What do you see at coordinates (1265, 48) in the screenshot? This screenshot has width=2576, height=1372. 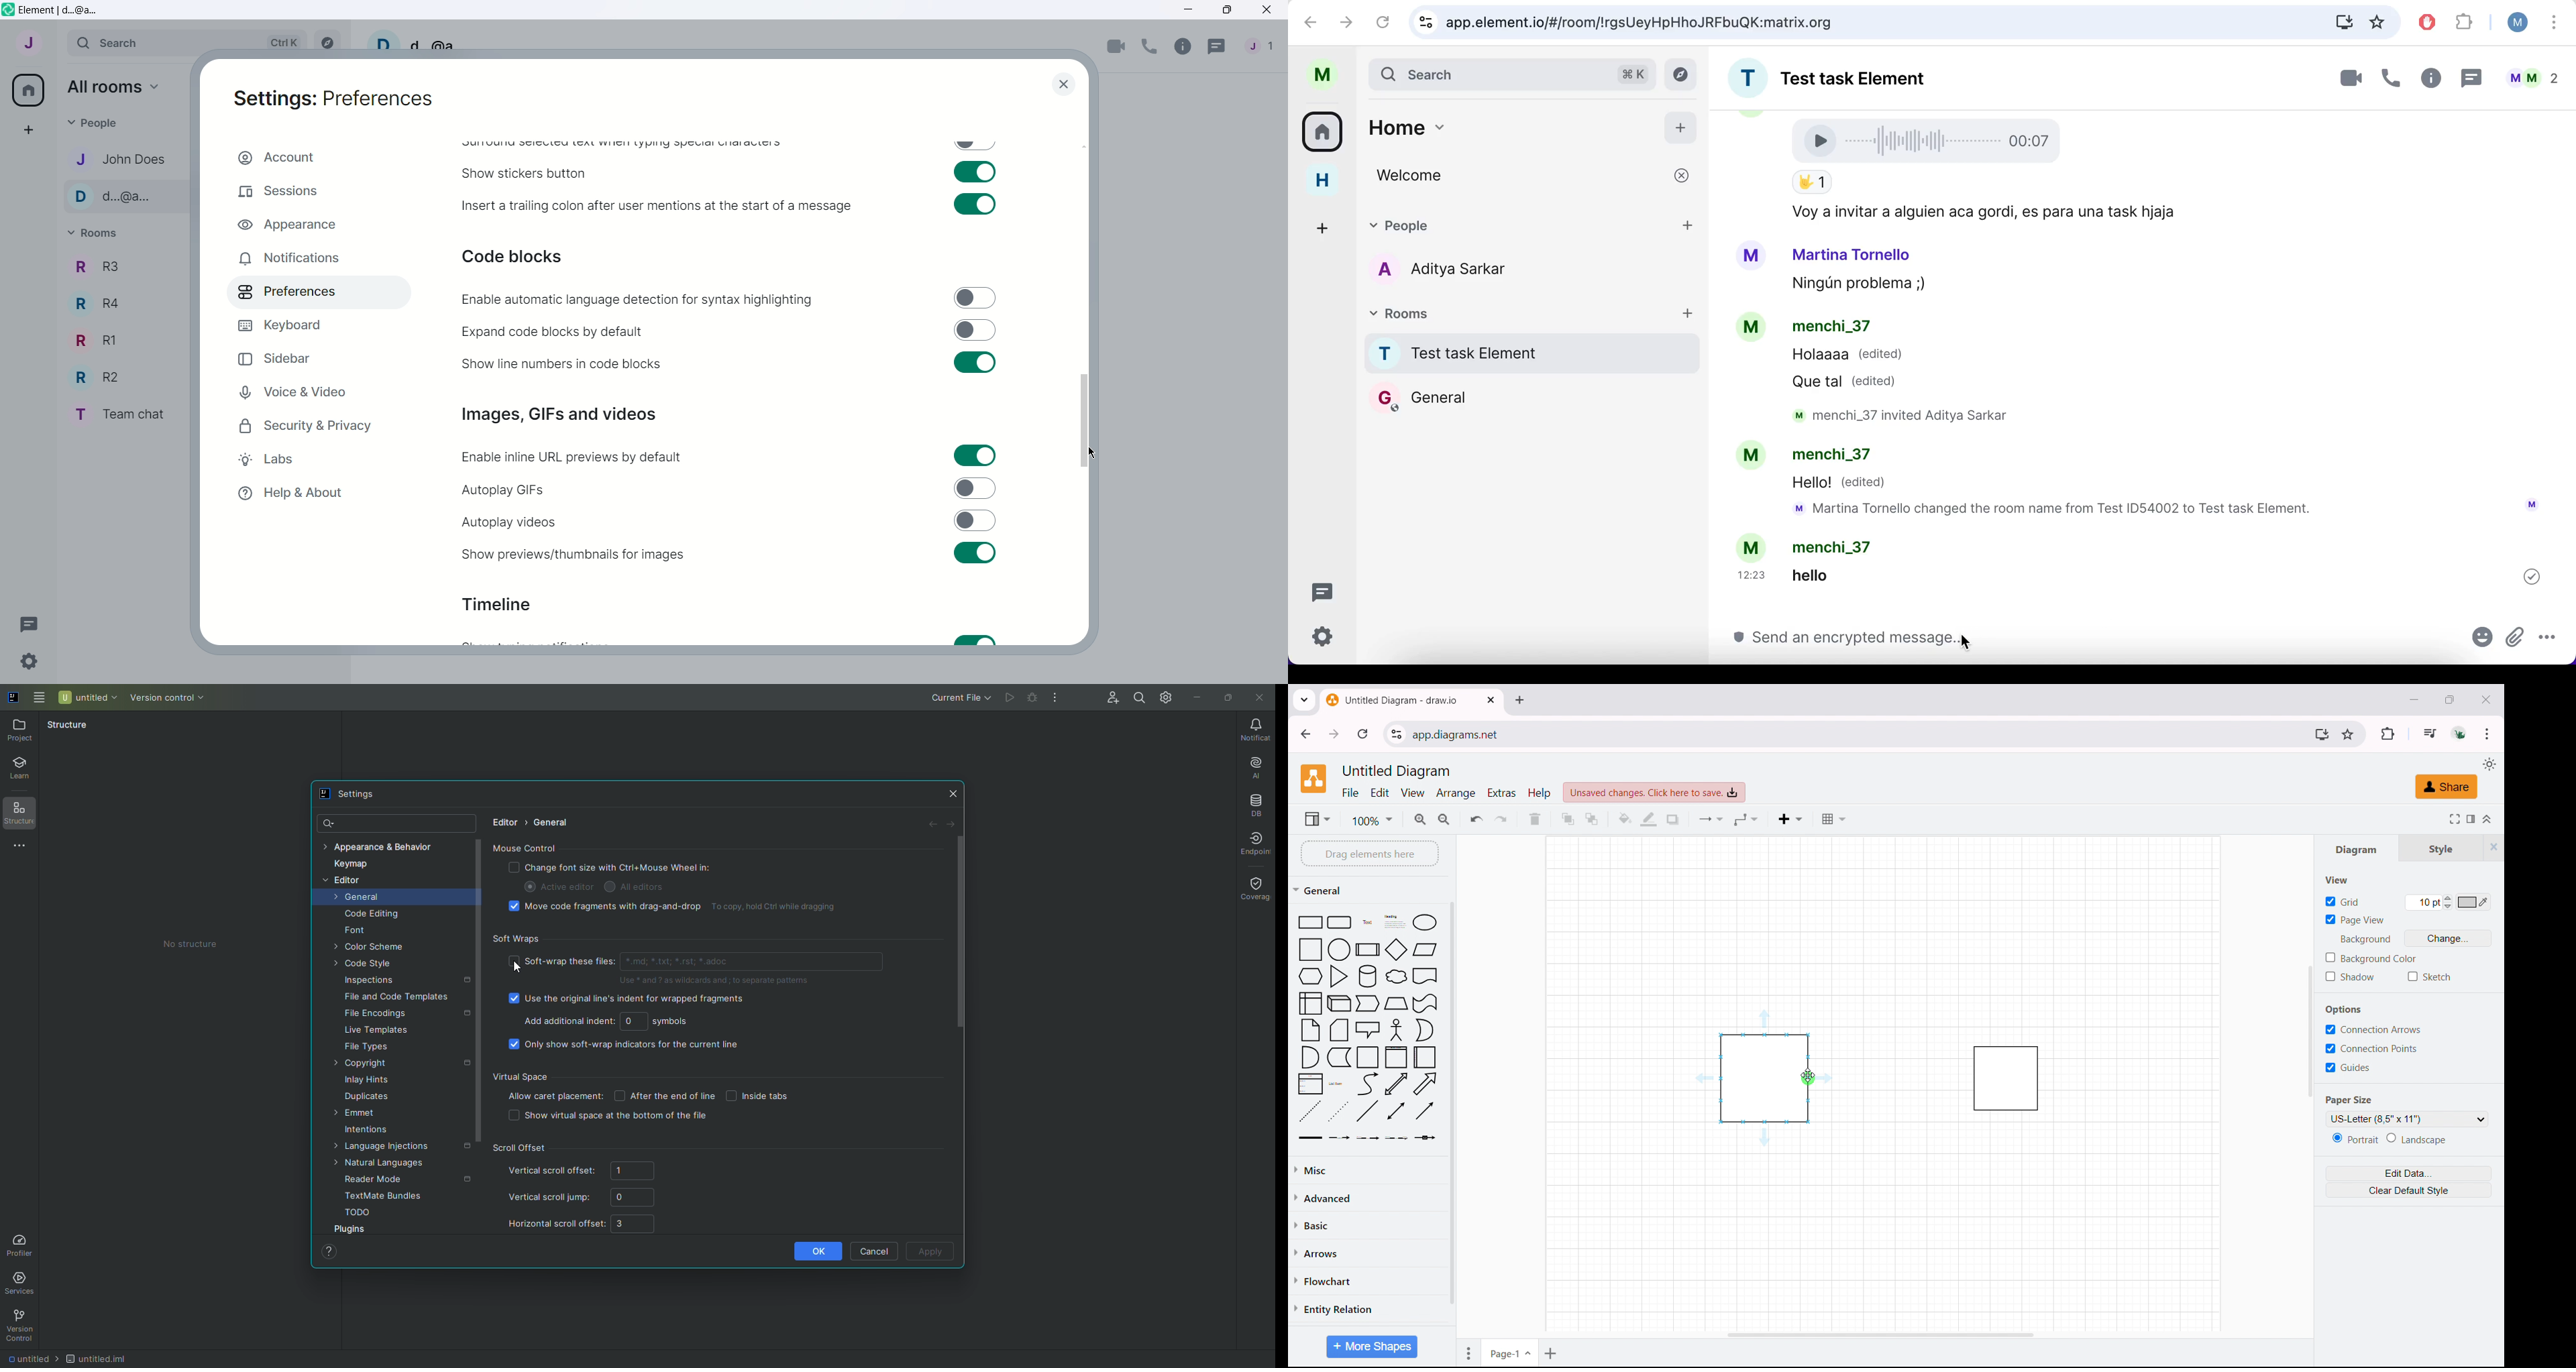 I see `People` at bounding box center [1265, 48].